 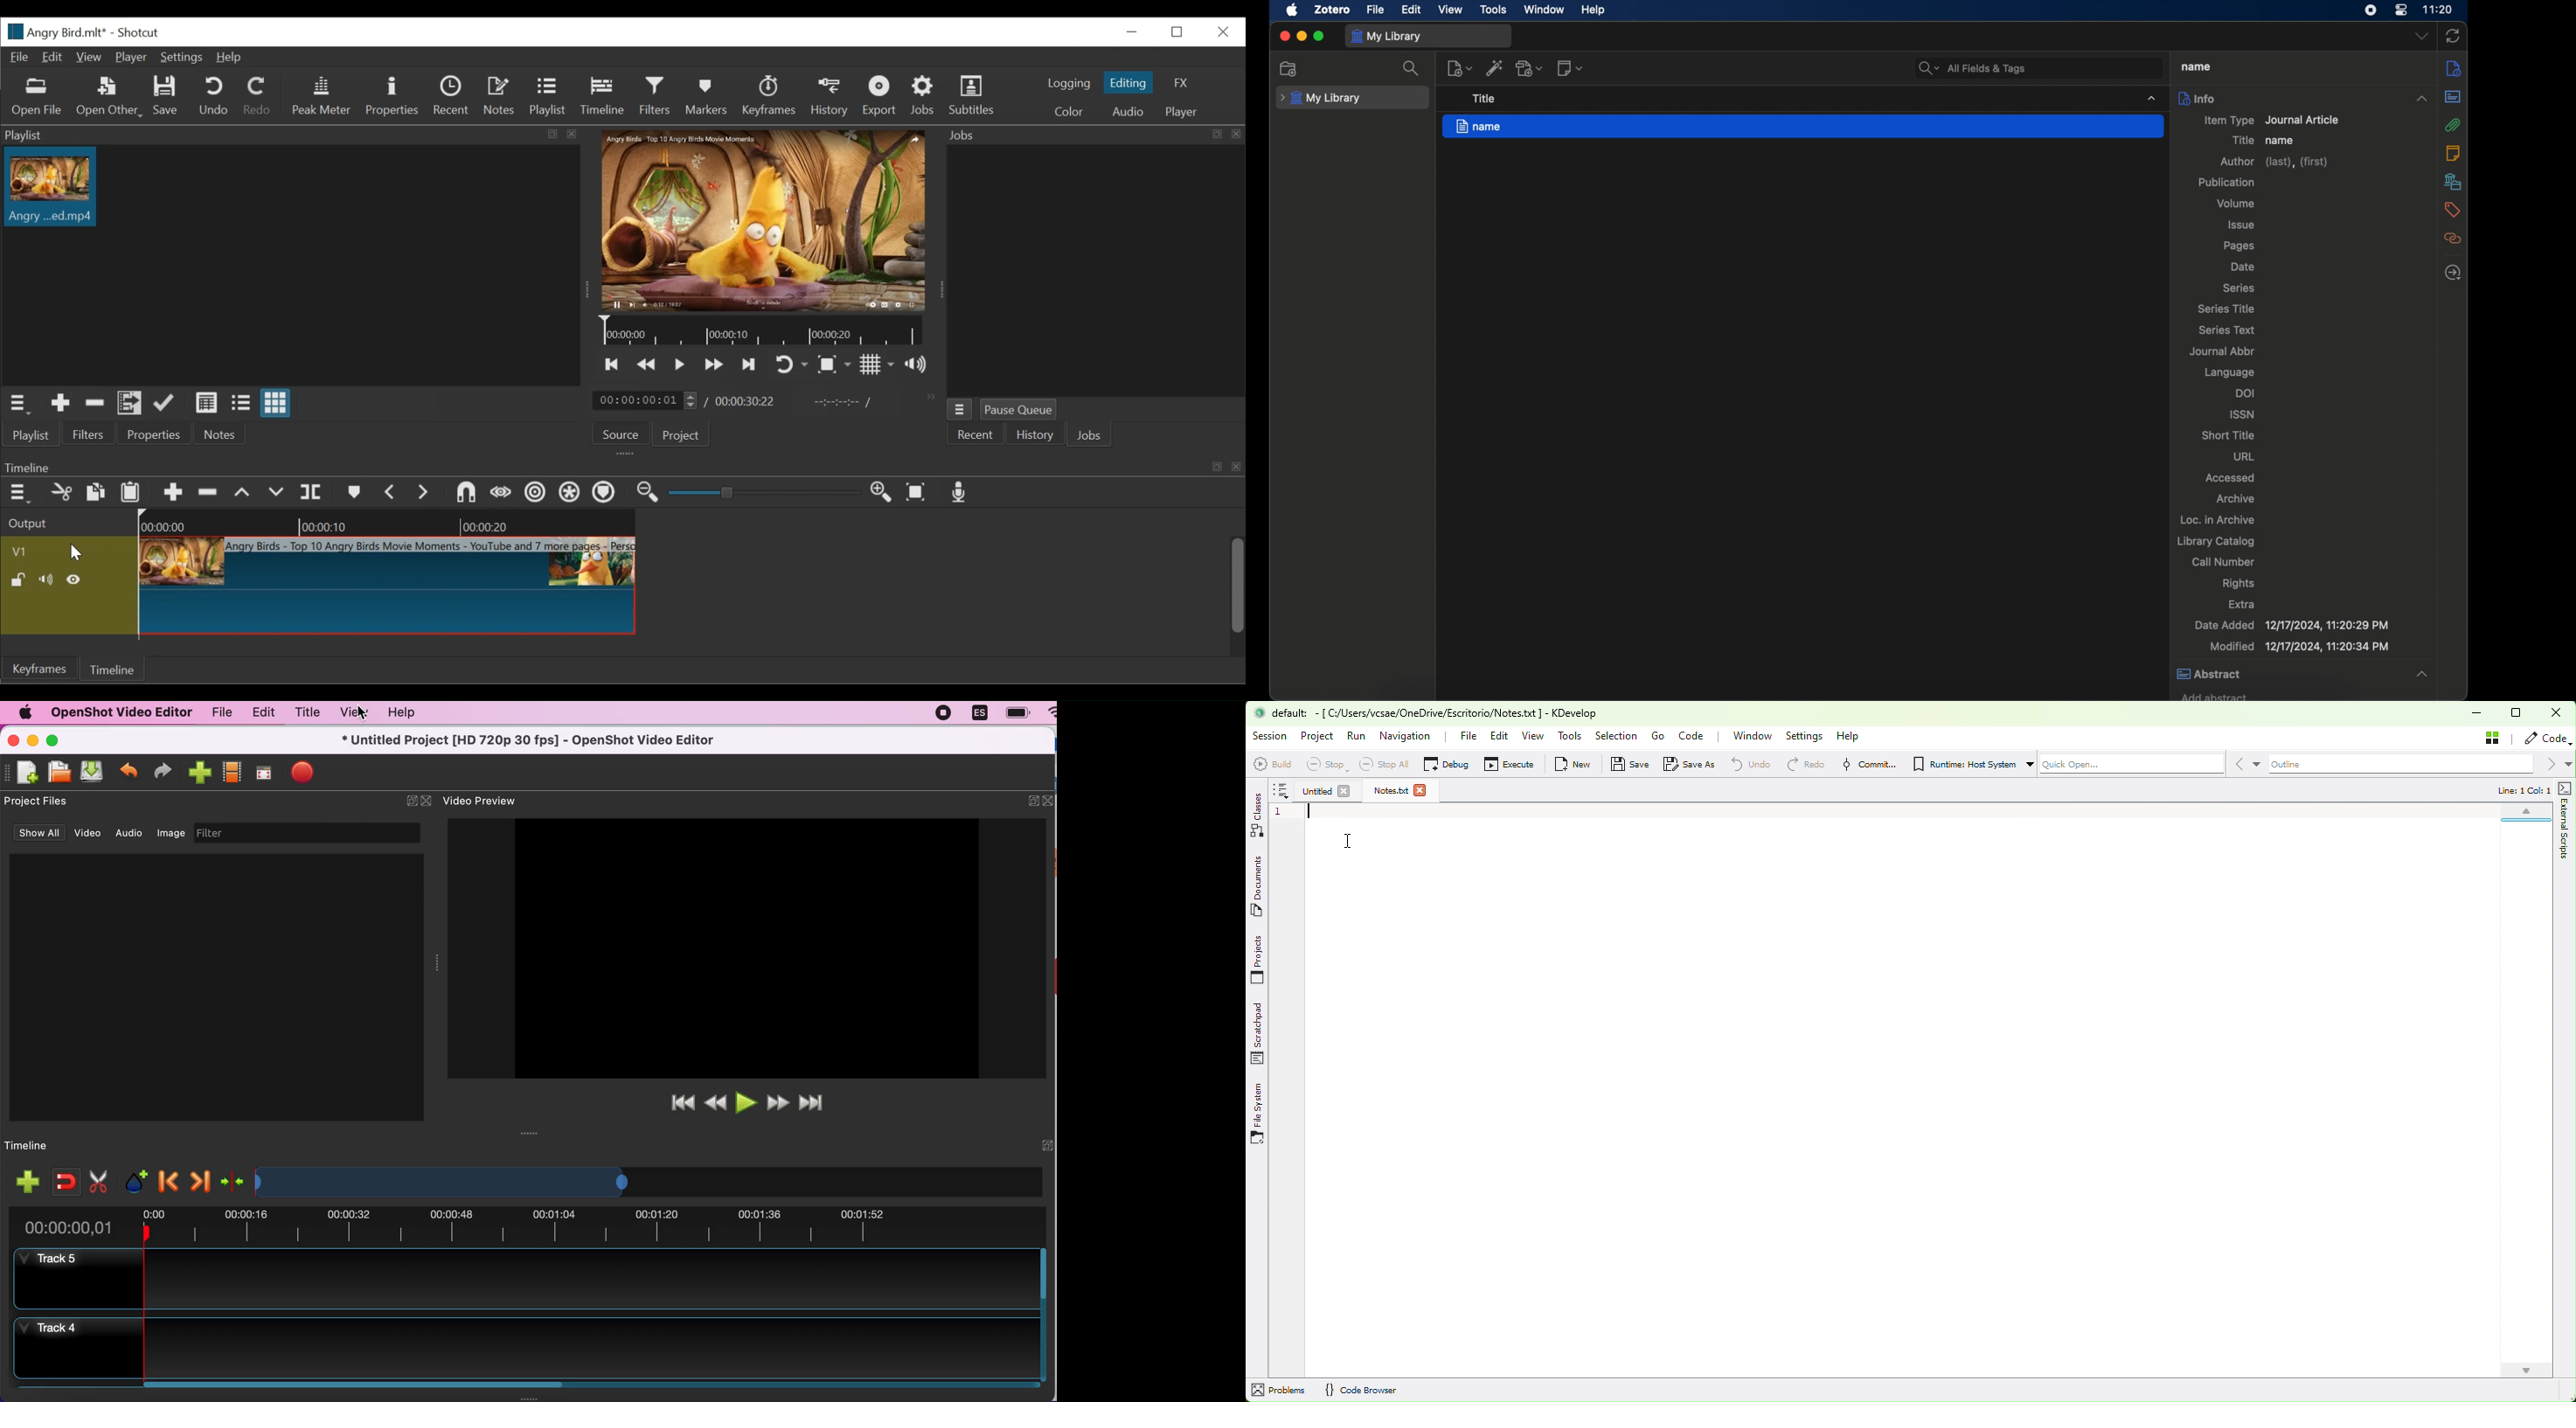 What do you see at coordinates (1494, 10) in the screenshot?
I see `tools` at bounding box center [1494, 10].